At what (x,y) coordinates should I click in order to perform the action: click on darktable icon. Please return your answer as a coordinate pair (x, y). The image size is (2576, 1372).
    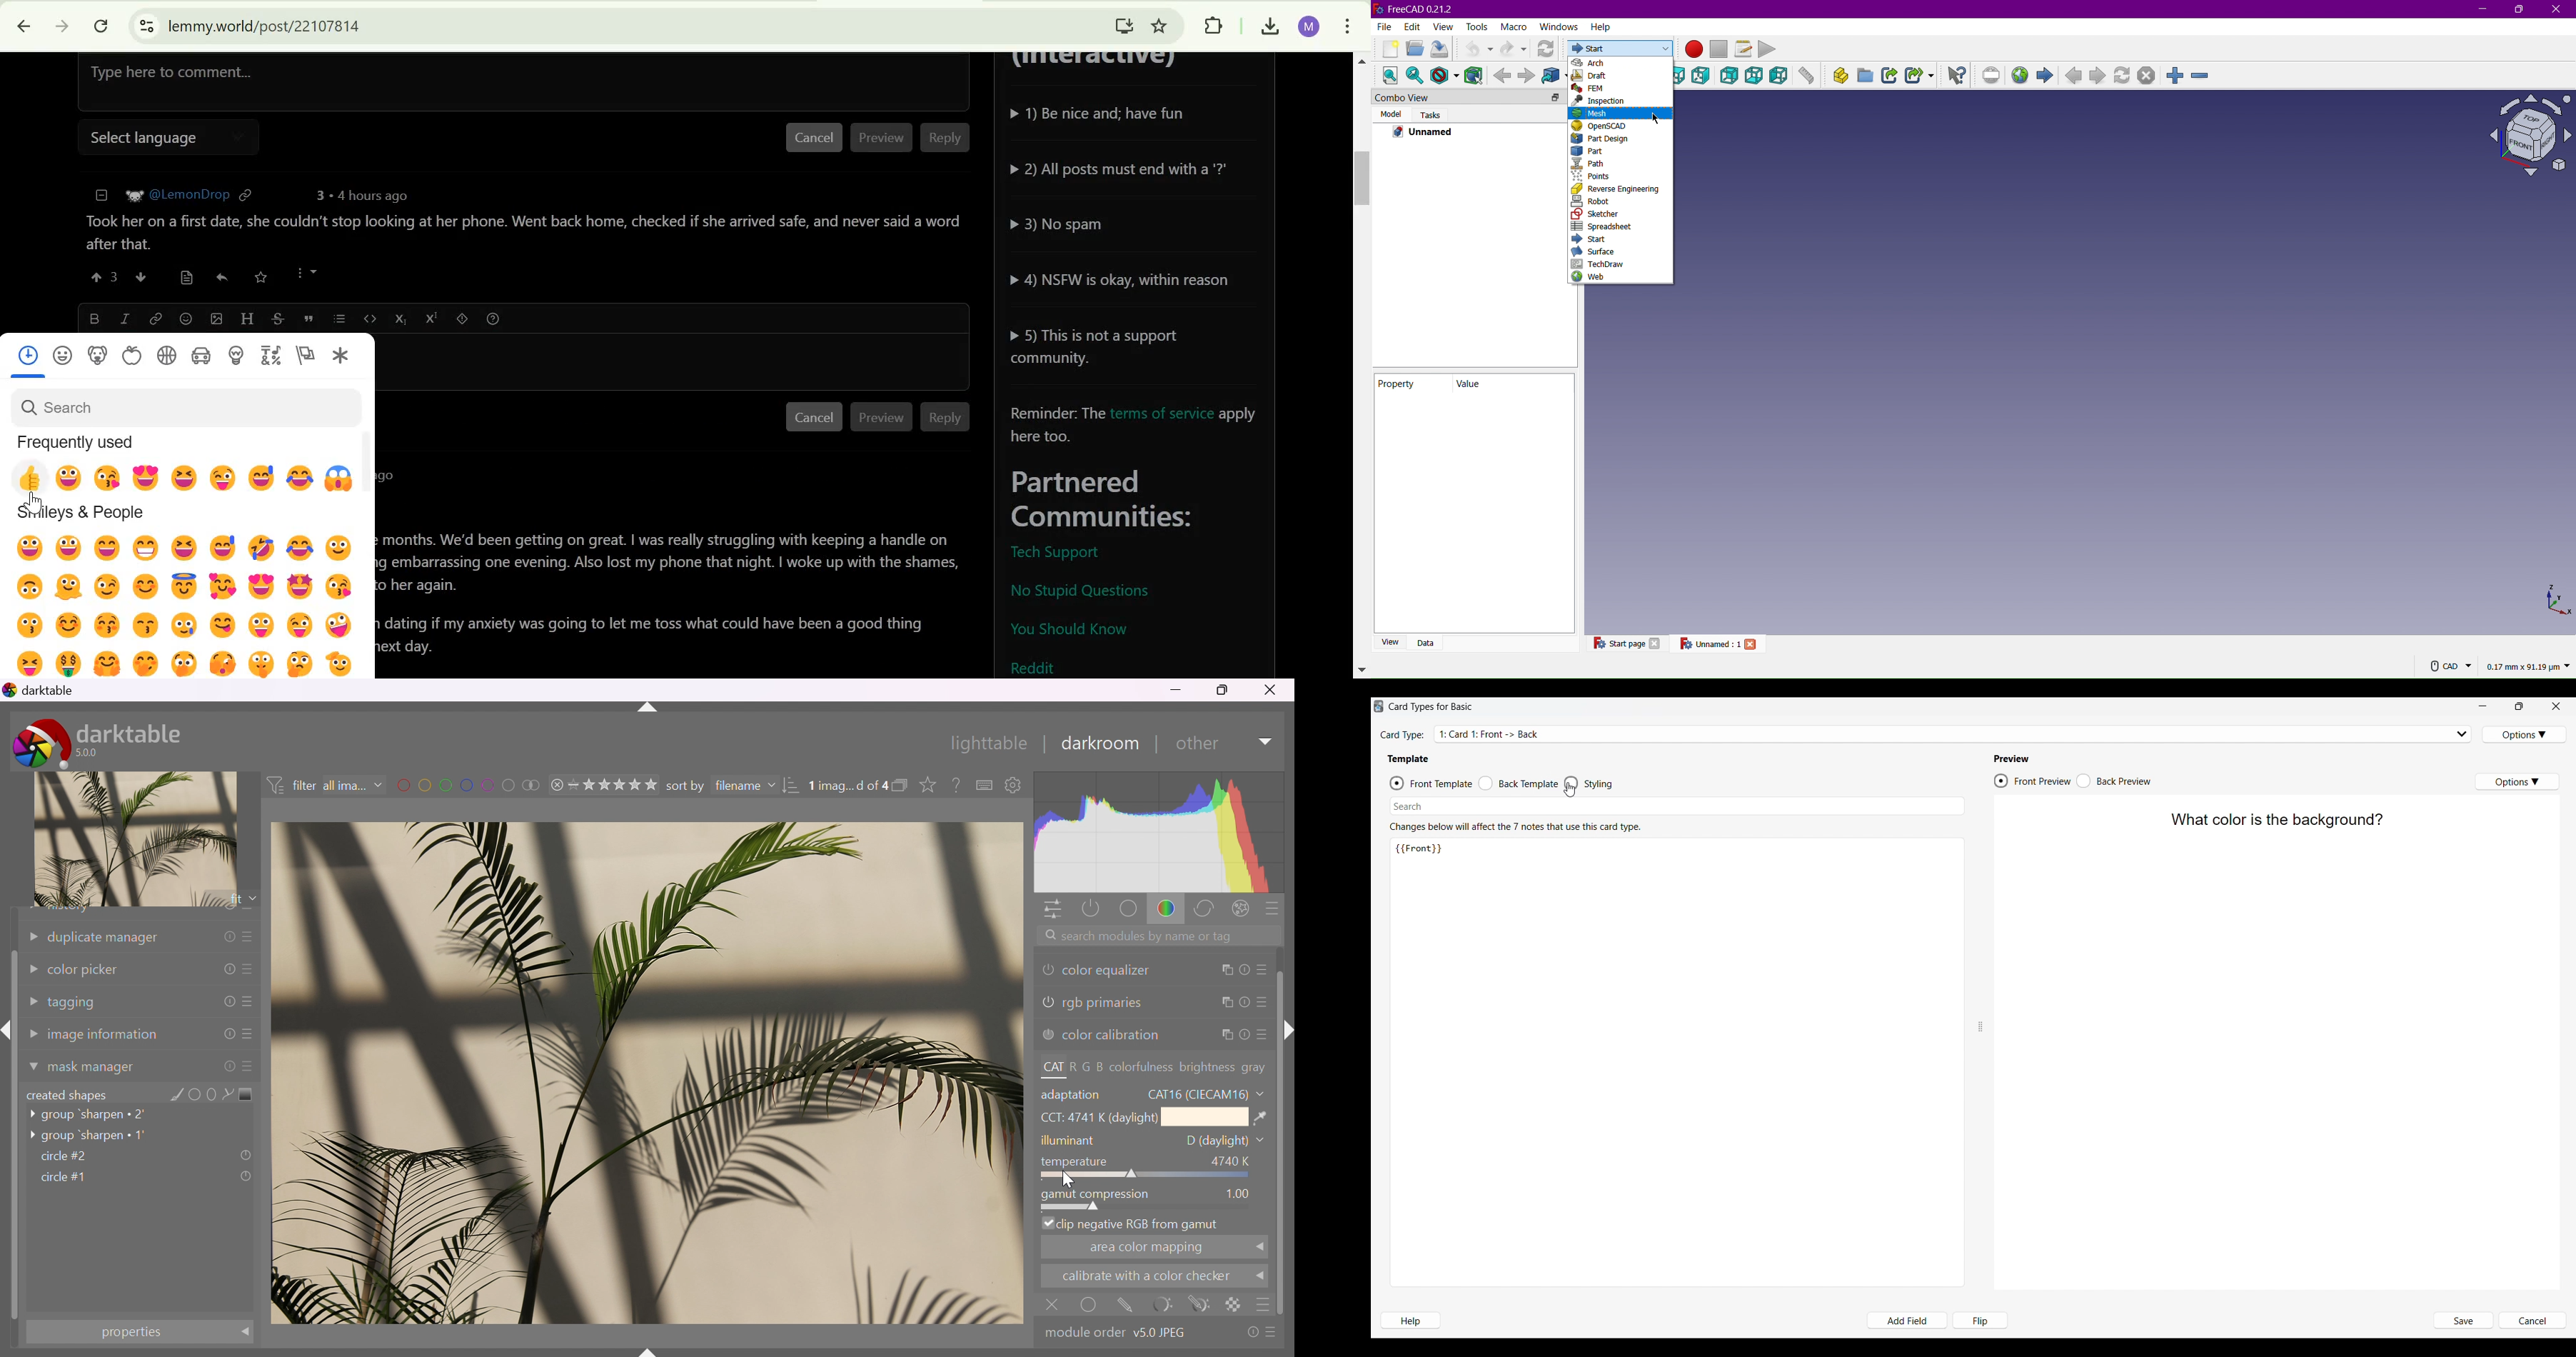
    Looking at the image, I should click on (38, 745).